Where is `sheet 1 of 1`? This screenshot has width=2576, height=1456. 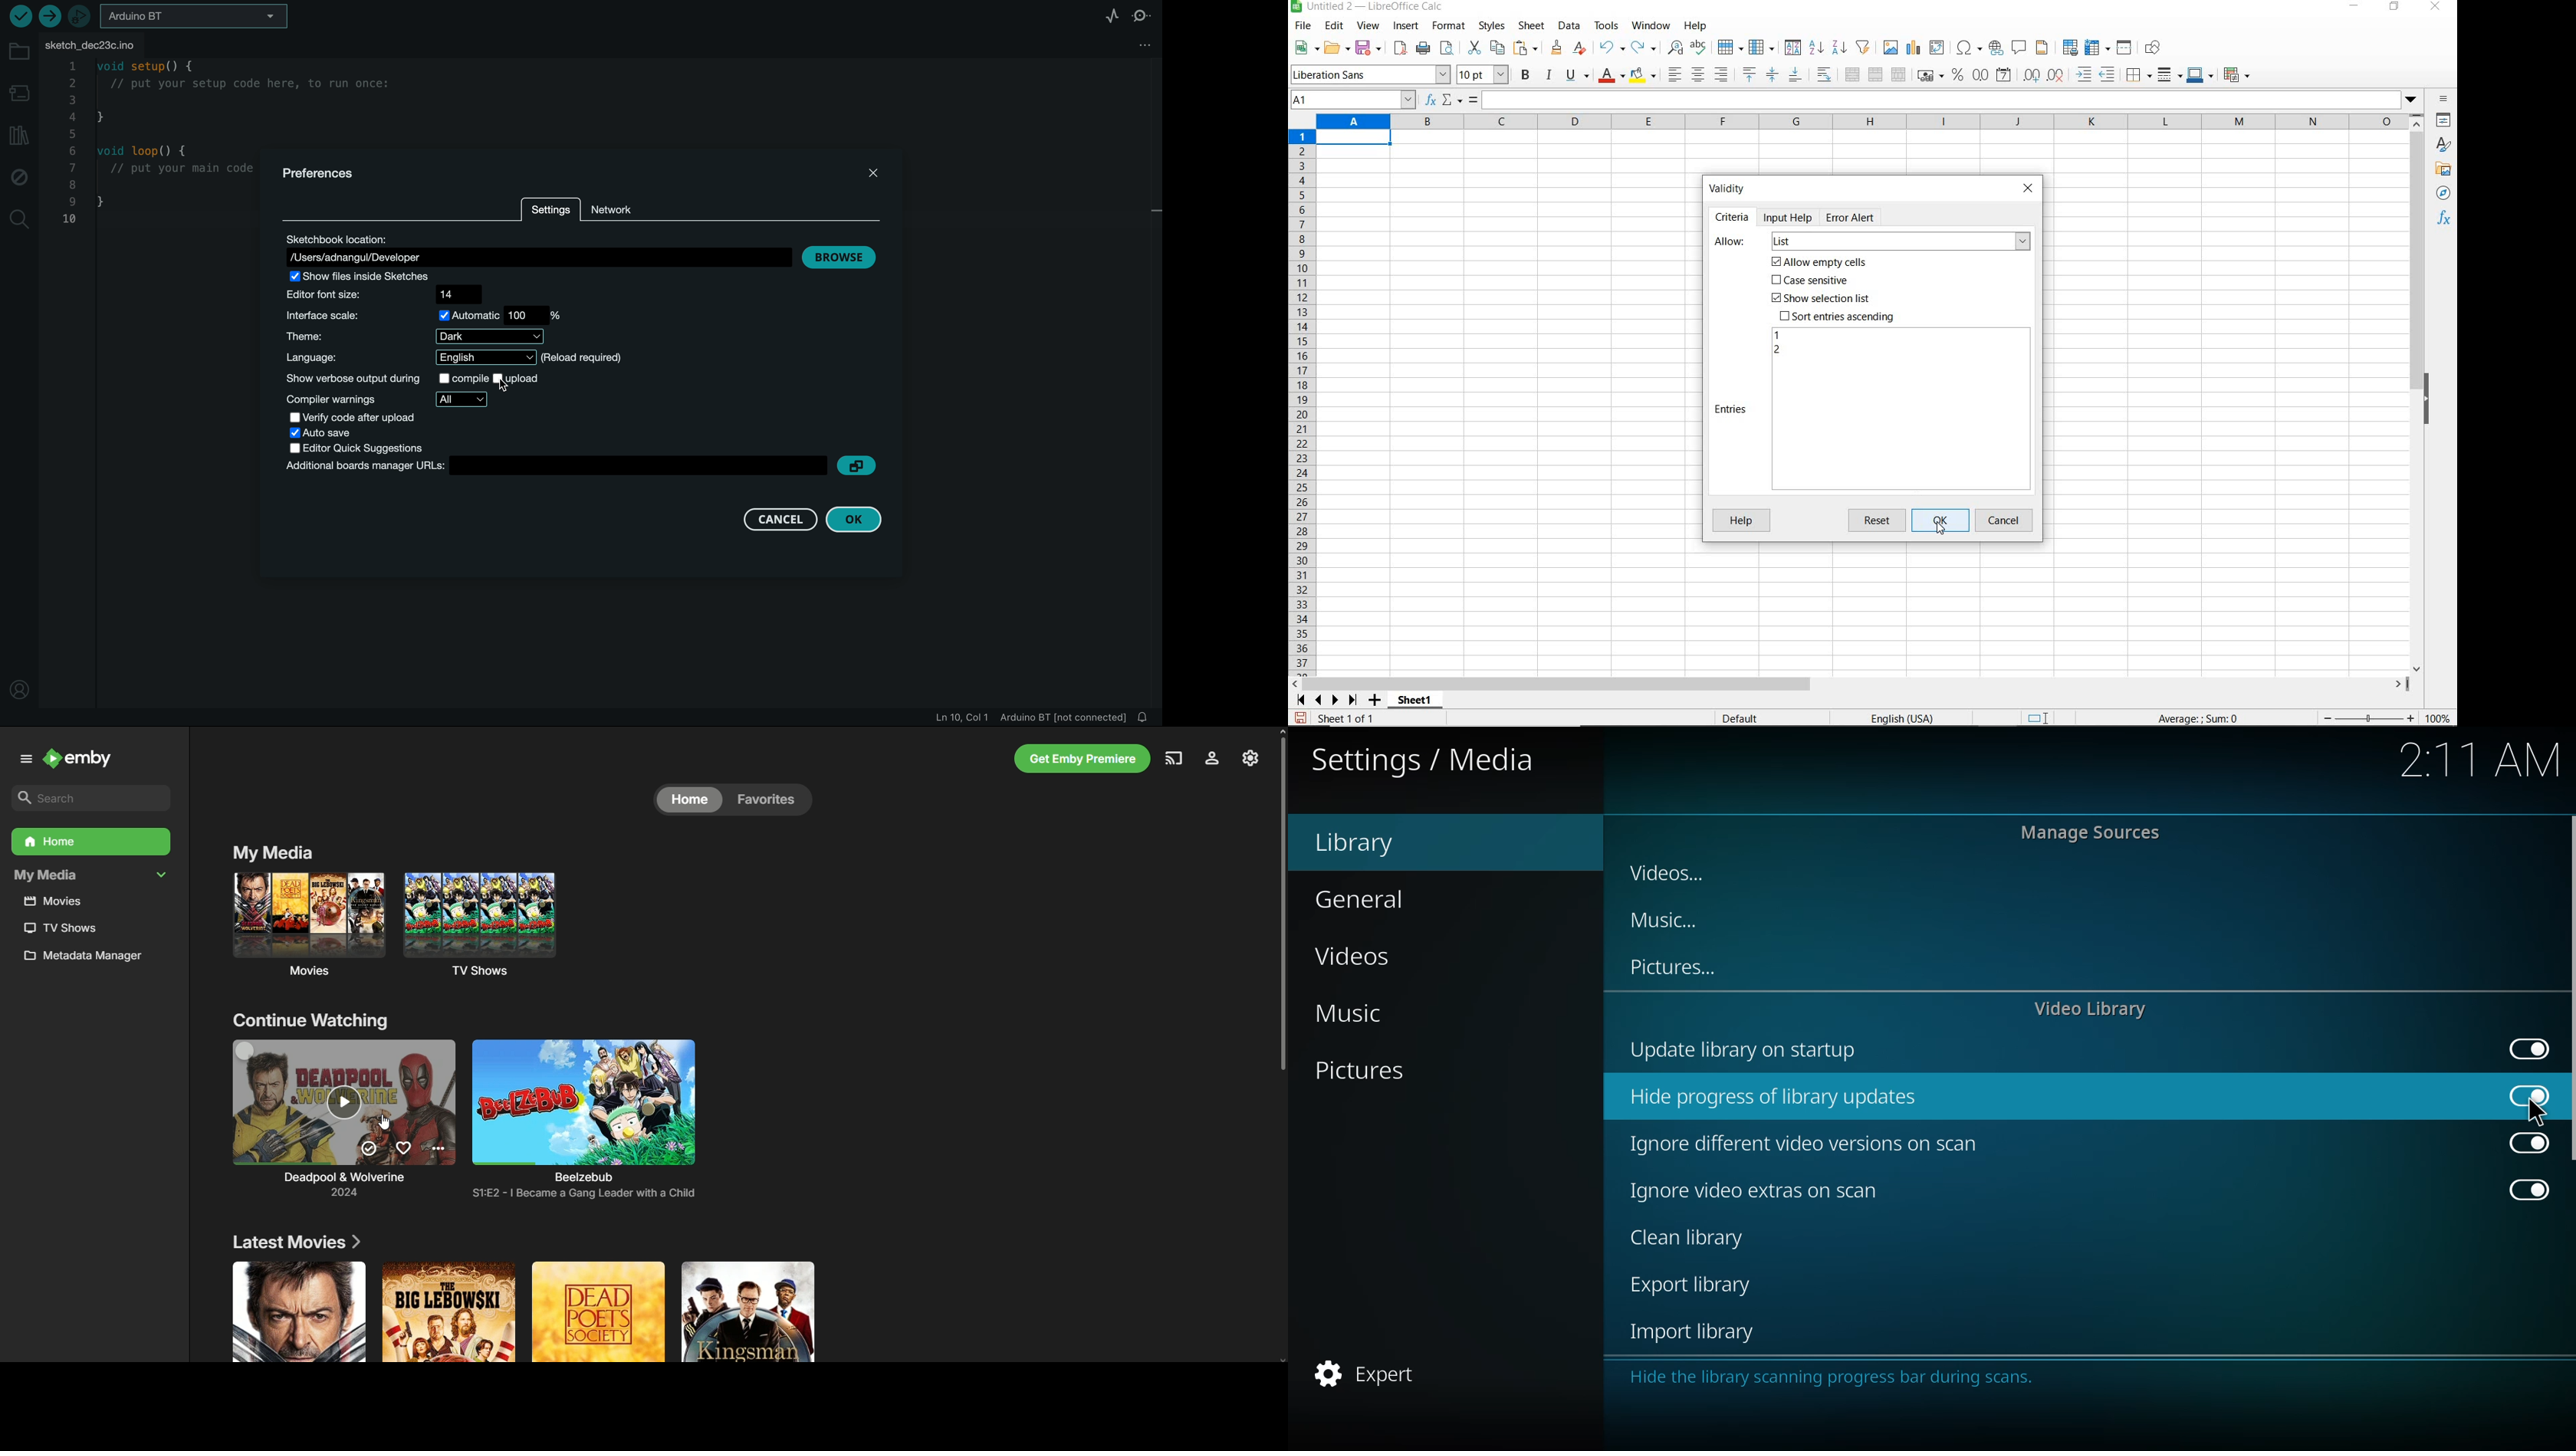 sheet 1 of 1 is located at coordinates (1351, 719).